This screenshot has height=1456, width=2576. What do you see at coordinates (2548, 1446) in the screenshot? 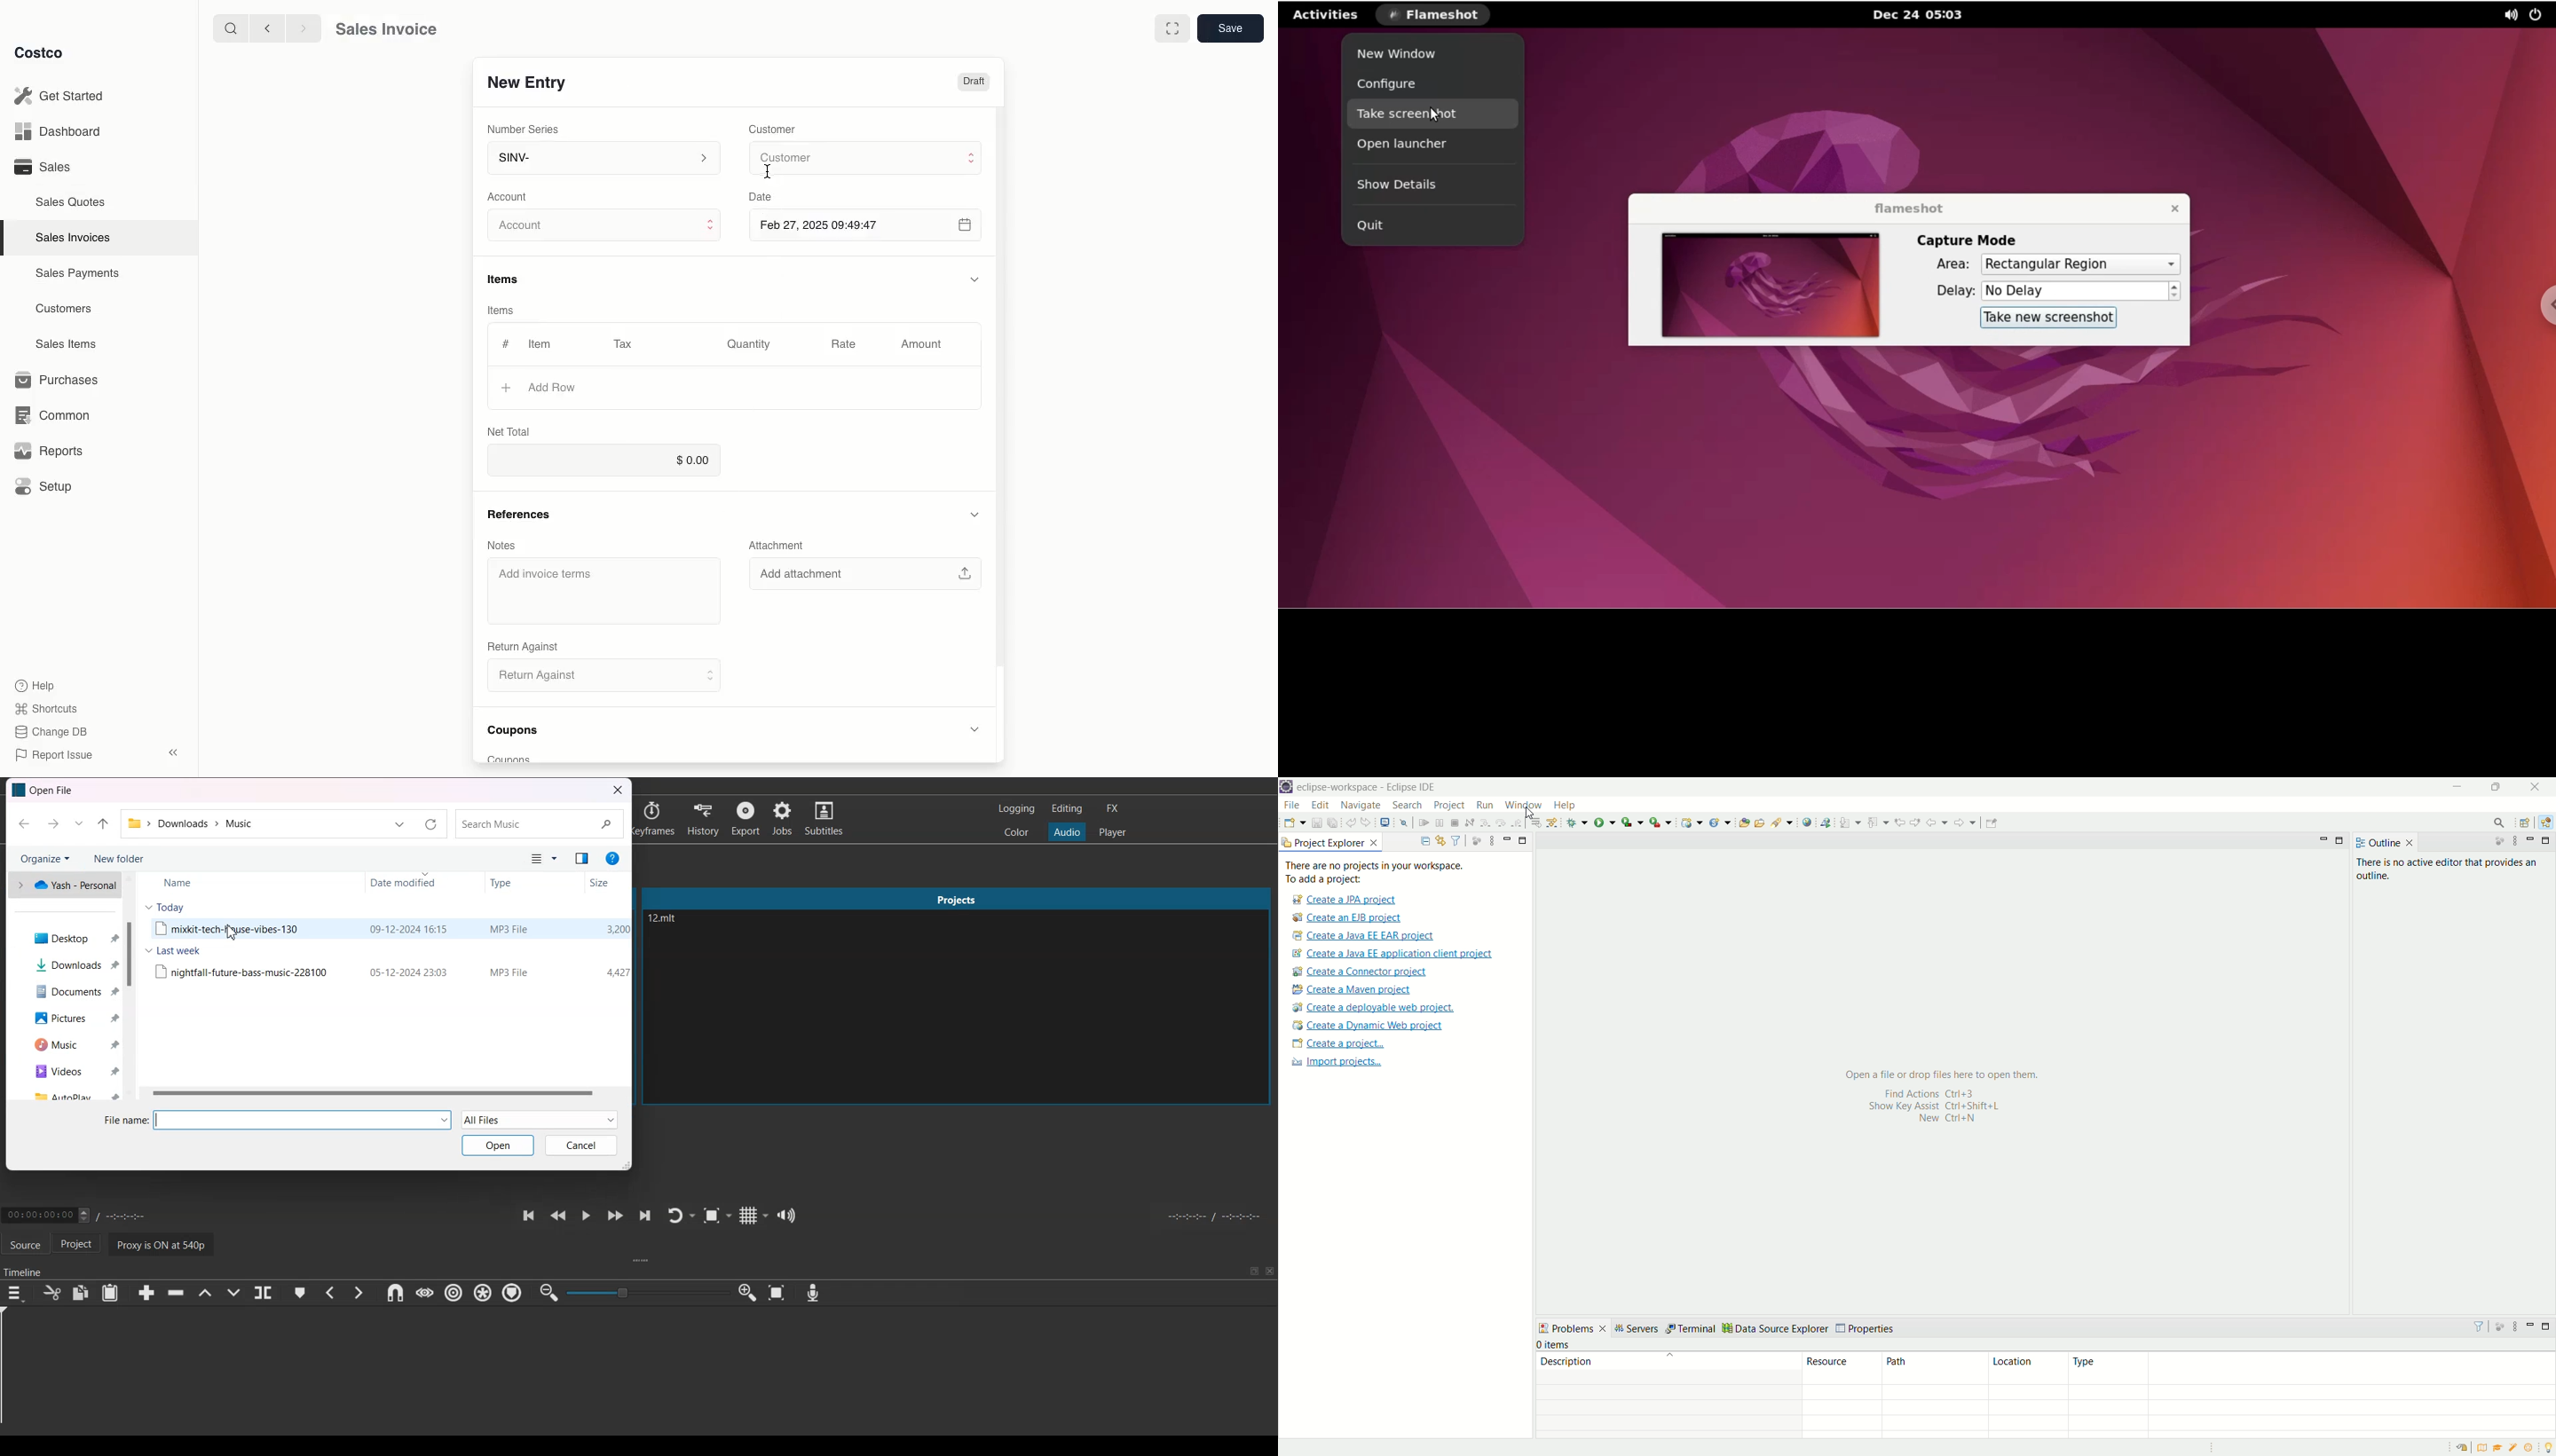
I see `tip of the day` at bounding box center [2548, 1446].